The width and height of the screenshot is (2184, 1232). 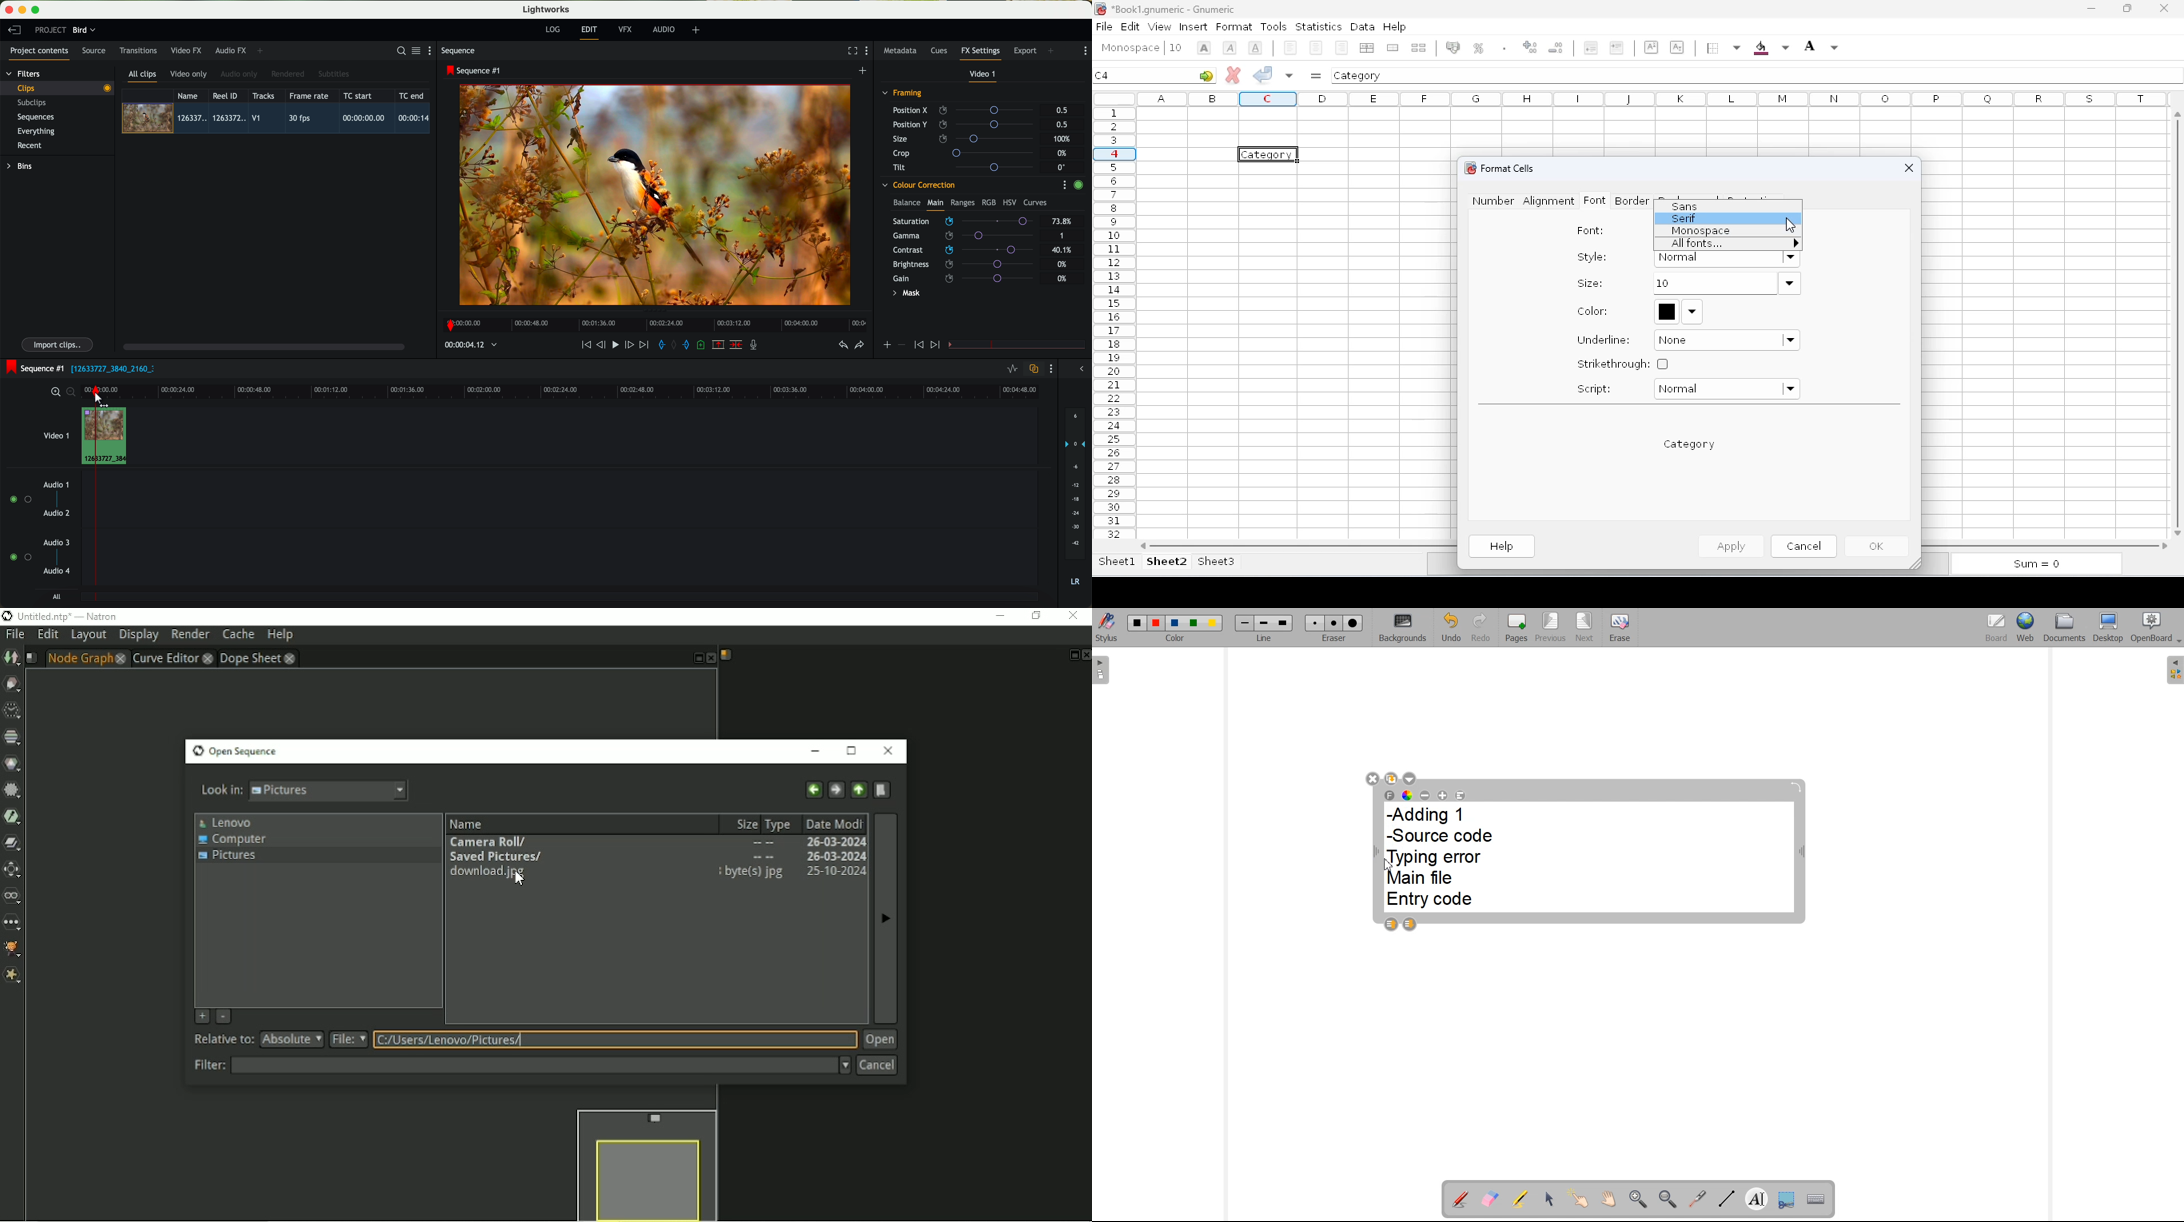 I want to click on rows, so click(x=1114, y=323).